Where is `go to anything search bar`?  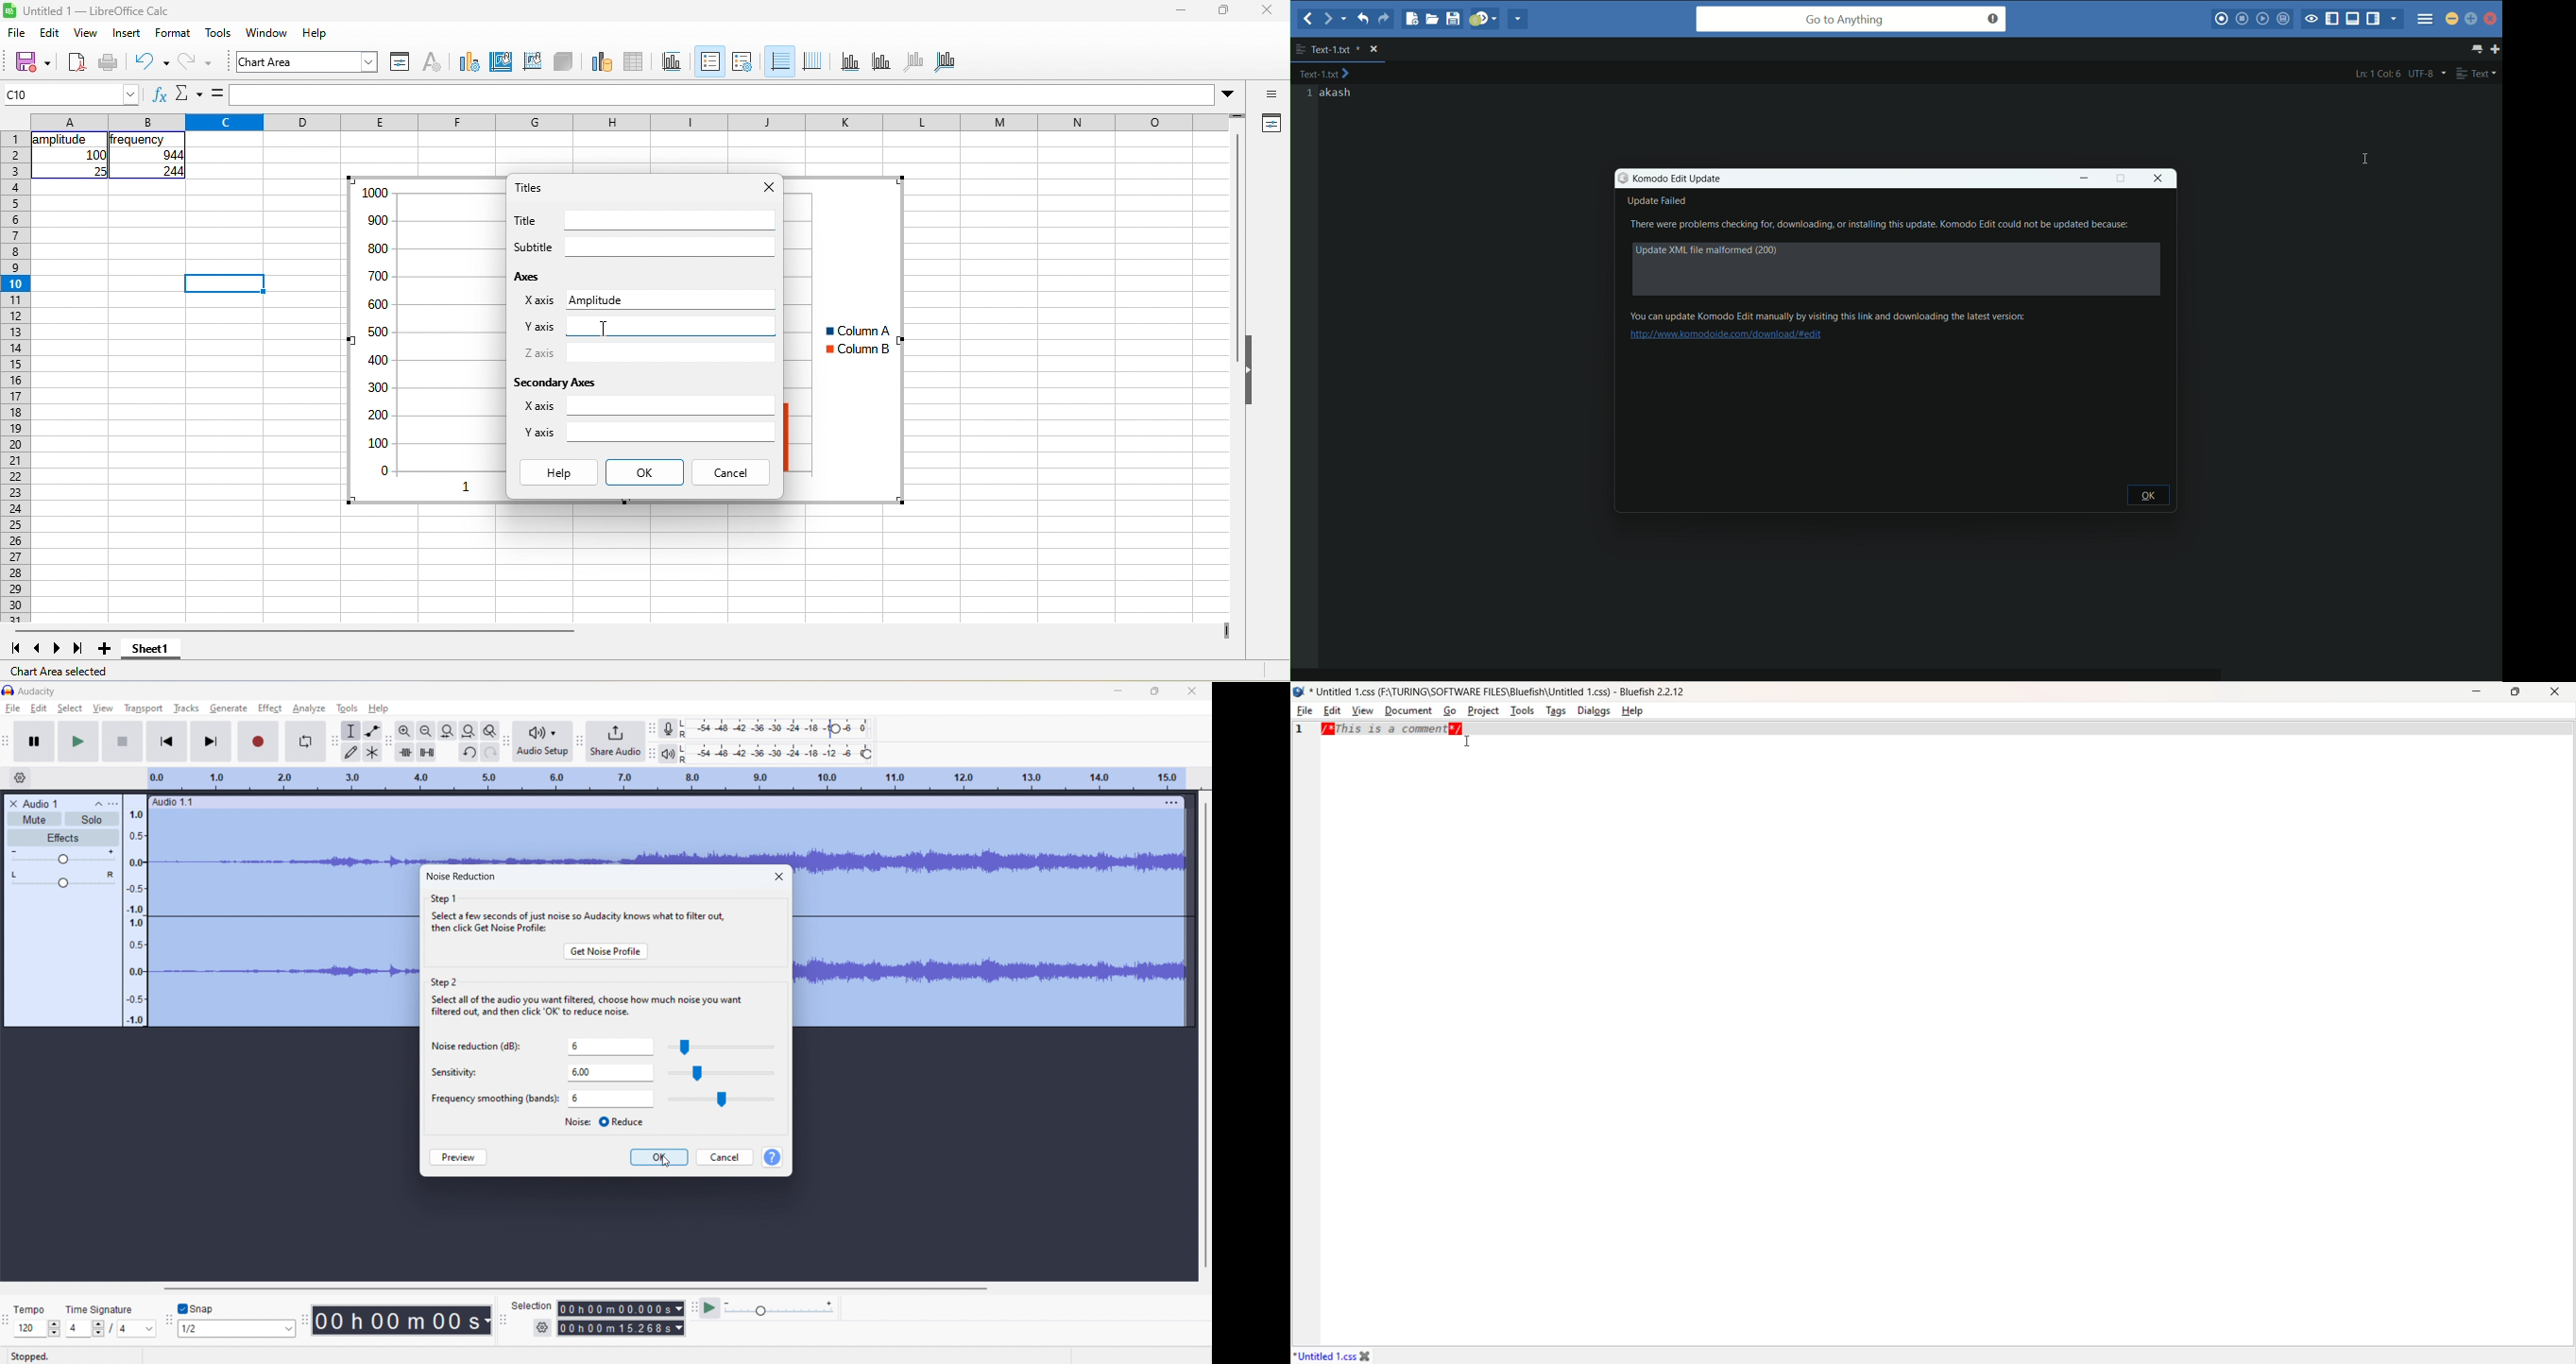
go to anything search bar is located at coordinates (1851, 19).